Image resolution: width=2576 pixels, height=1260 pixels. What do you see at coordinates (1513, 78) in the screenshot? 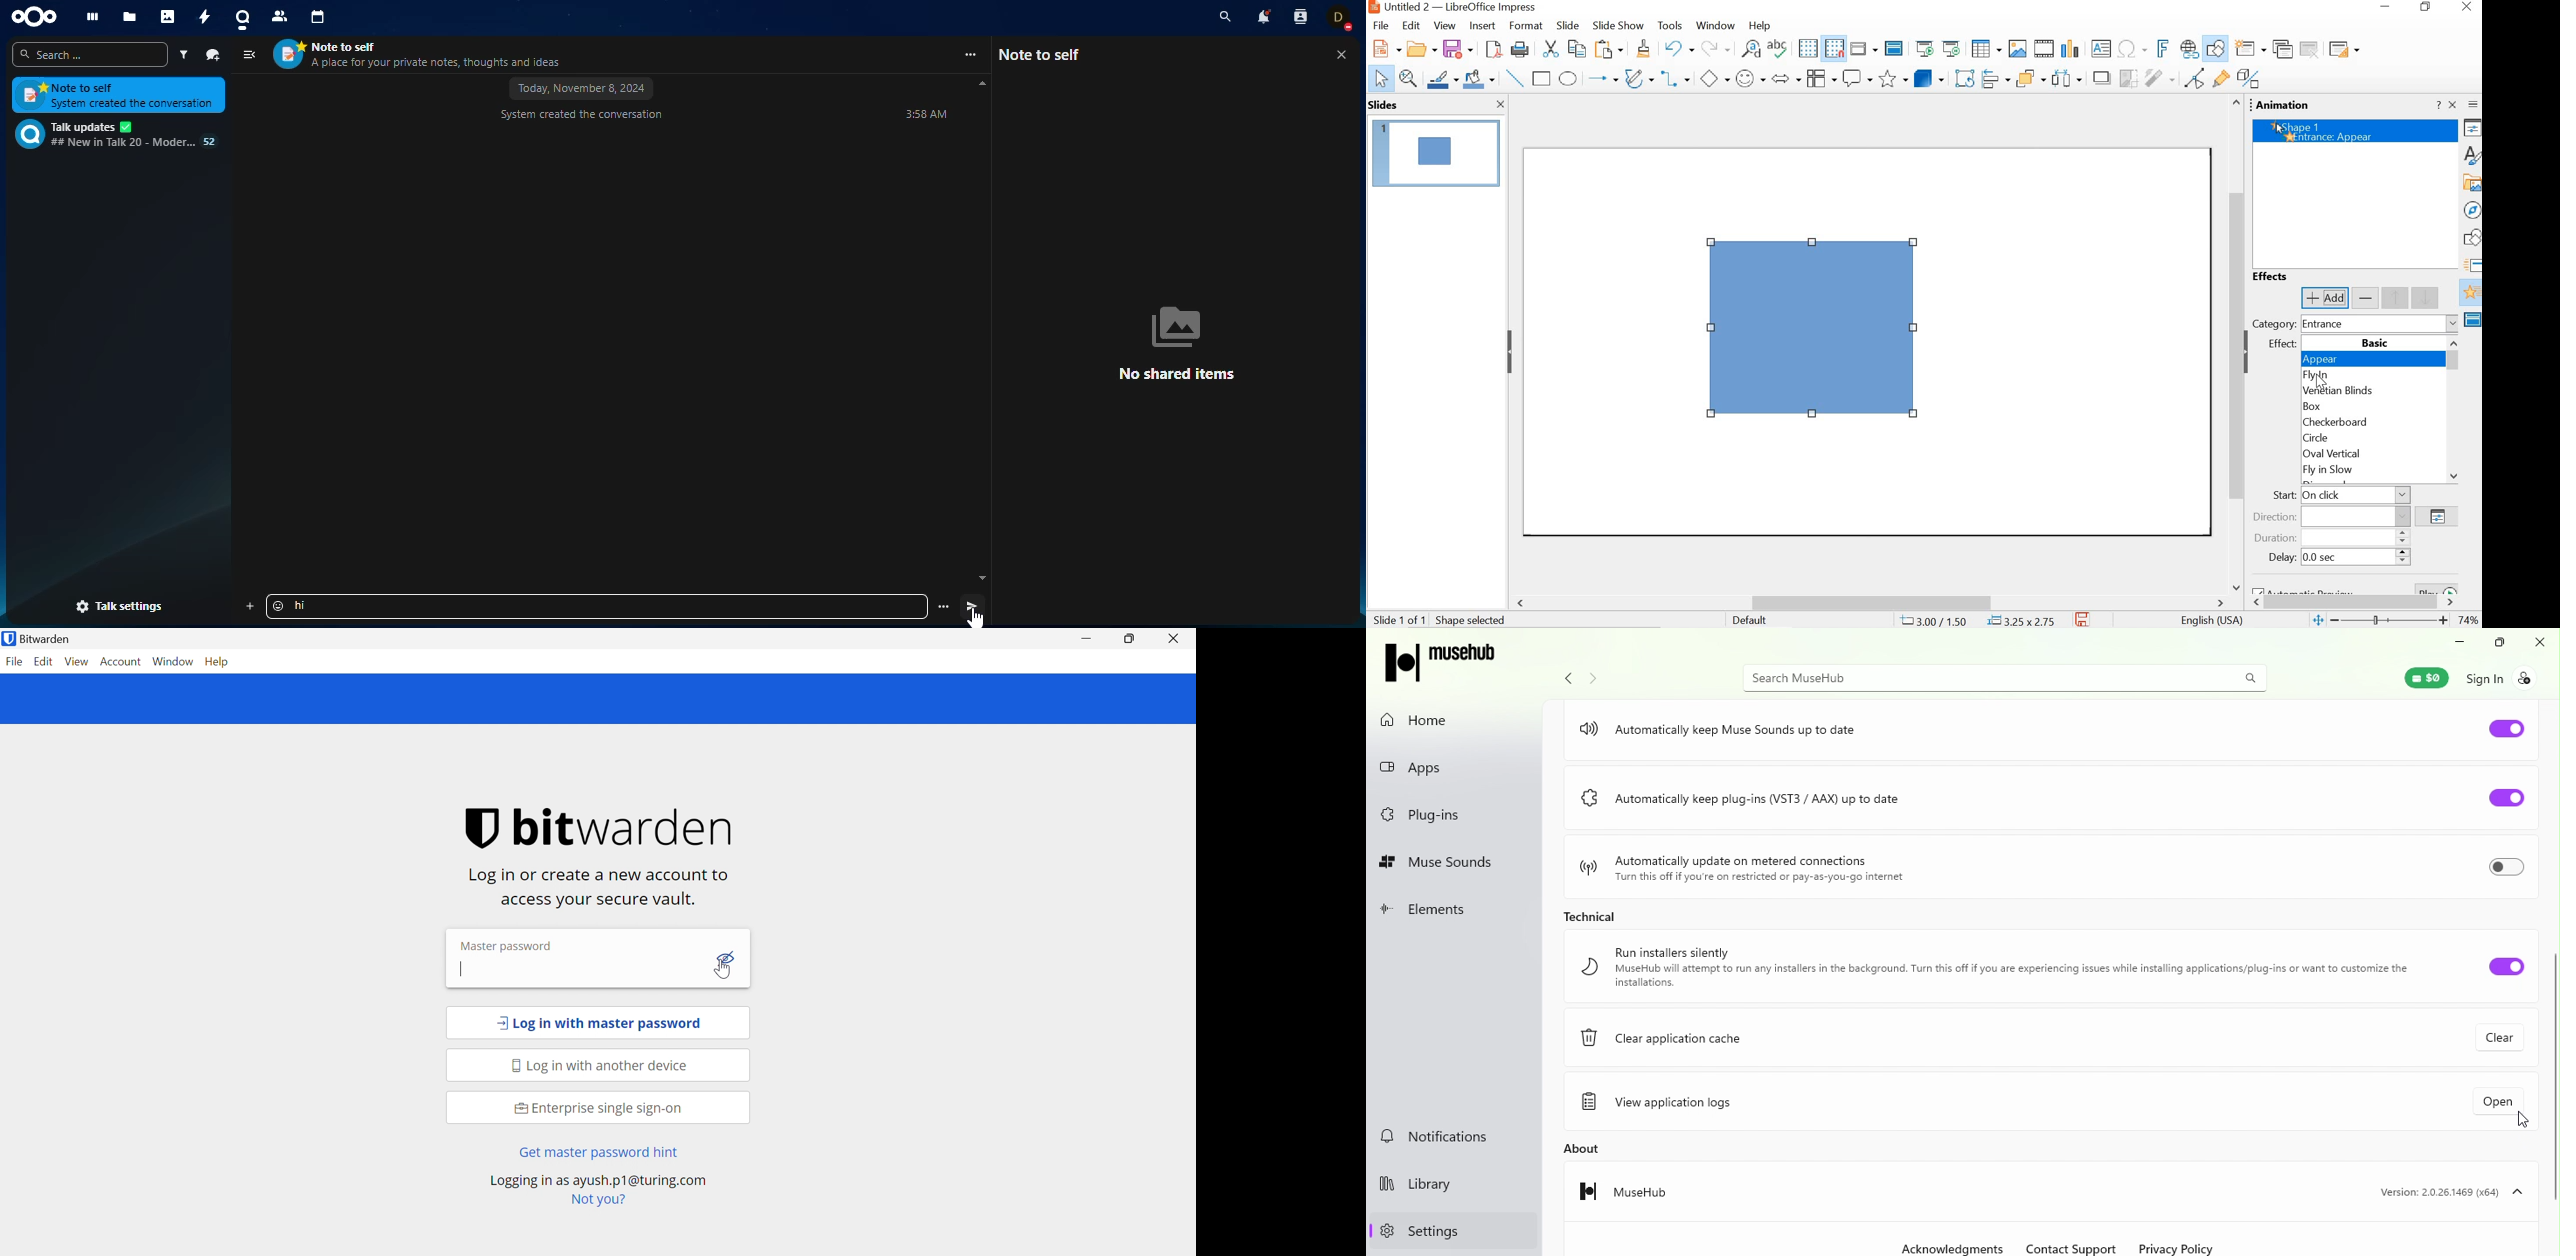
I see `line` at bounding box center [1513, 78].